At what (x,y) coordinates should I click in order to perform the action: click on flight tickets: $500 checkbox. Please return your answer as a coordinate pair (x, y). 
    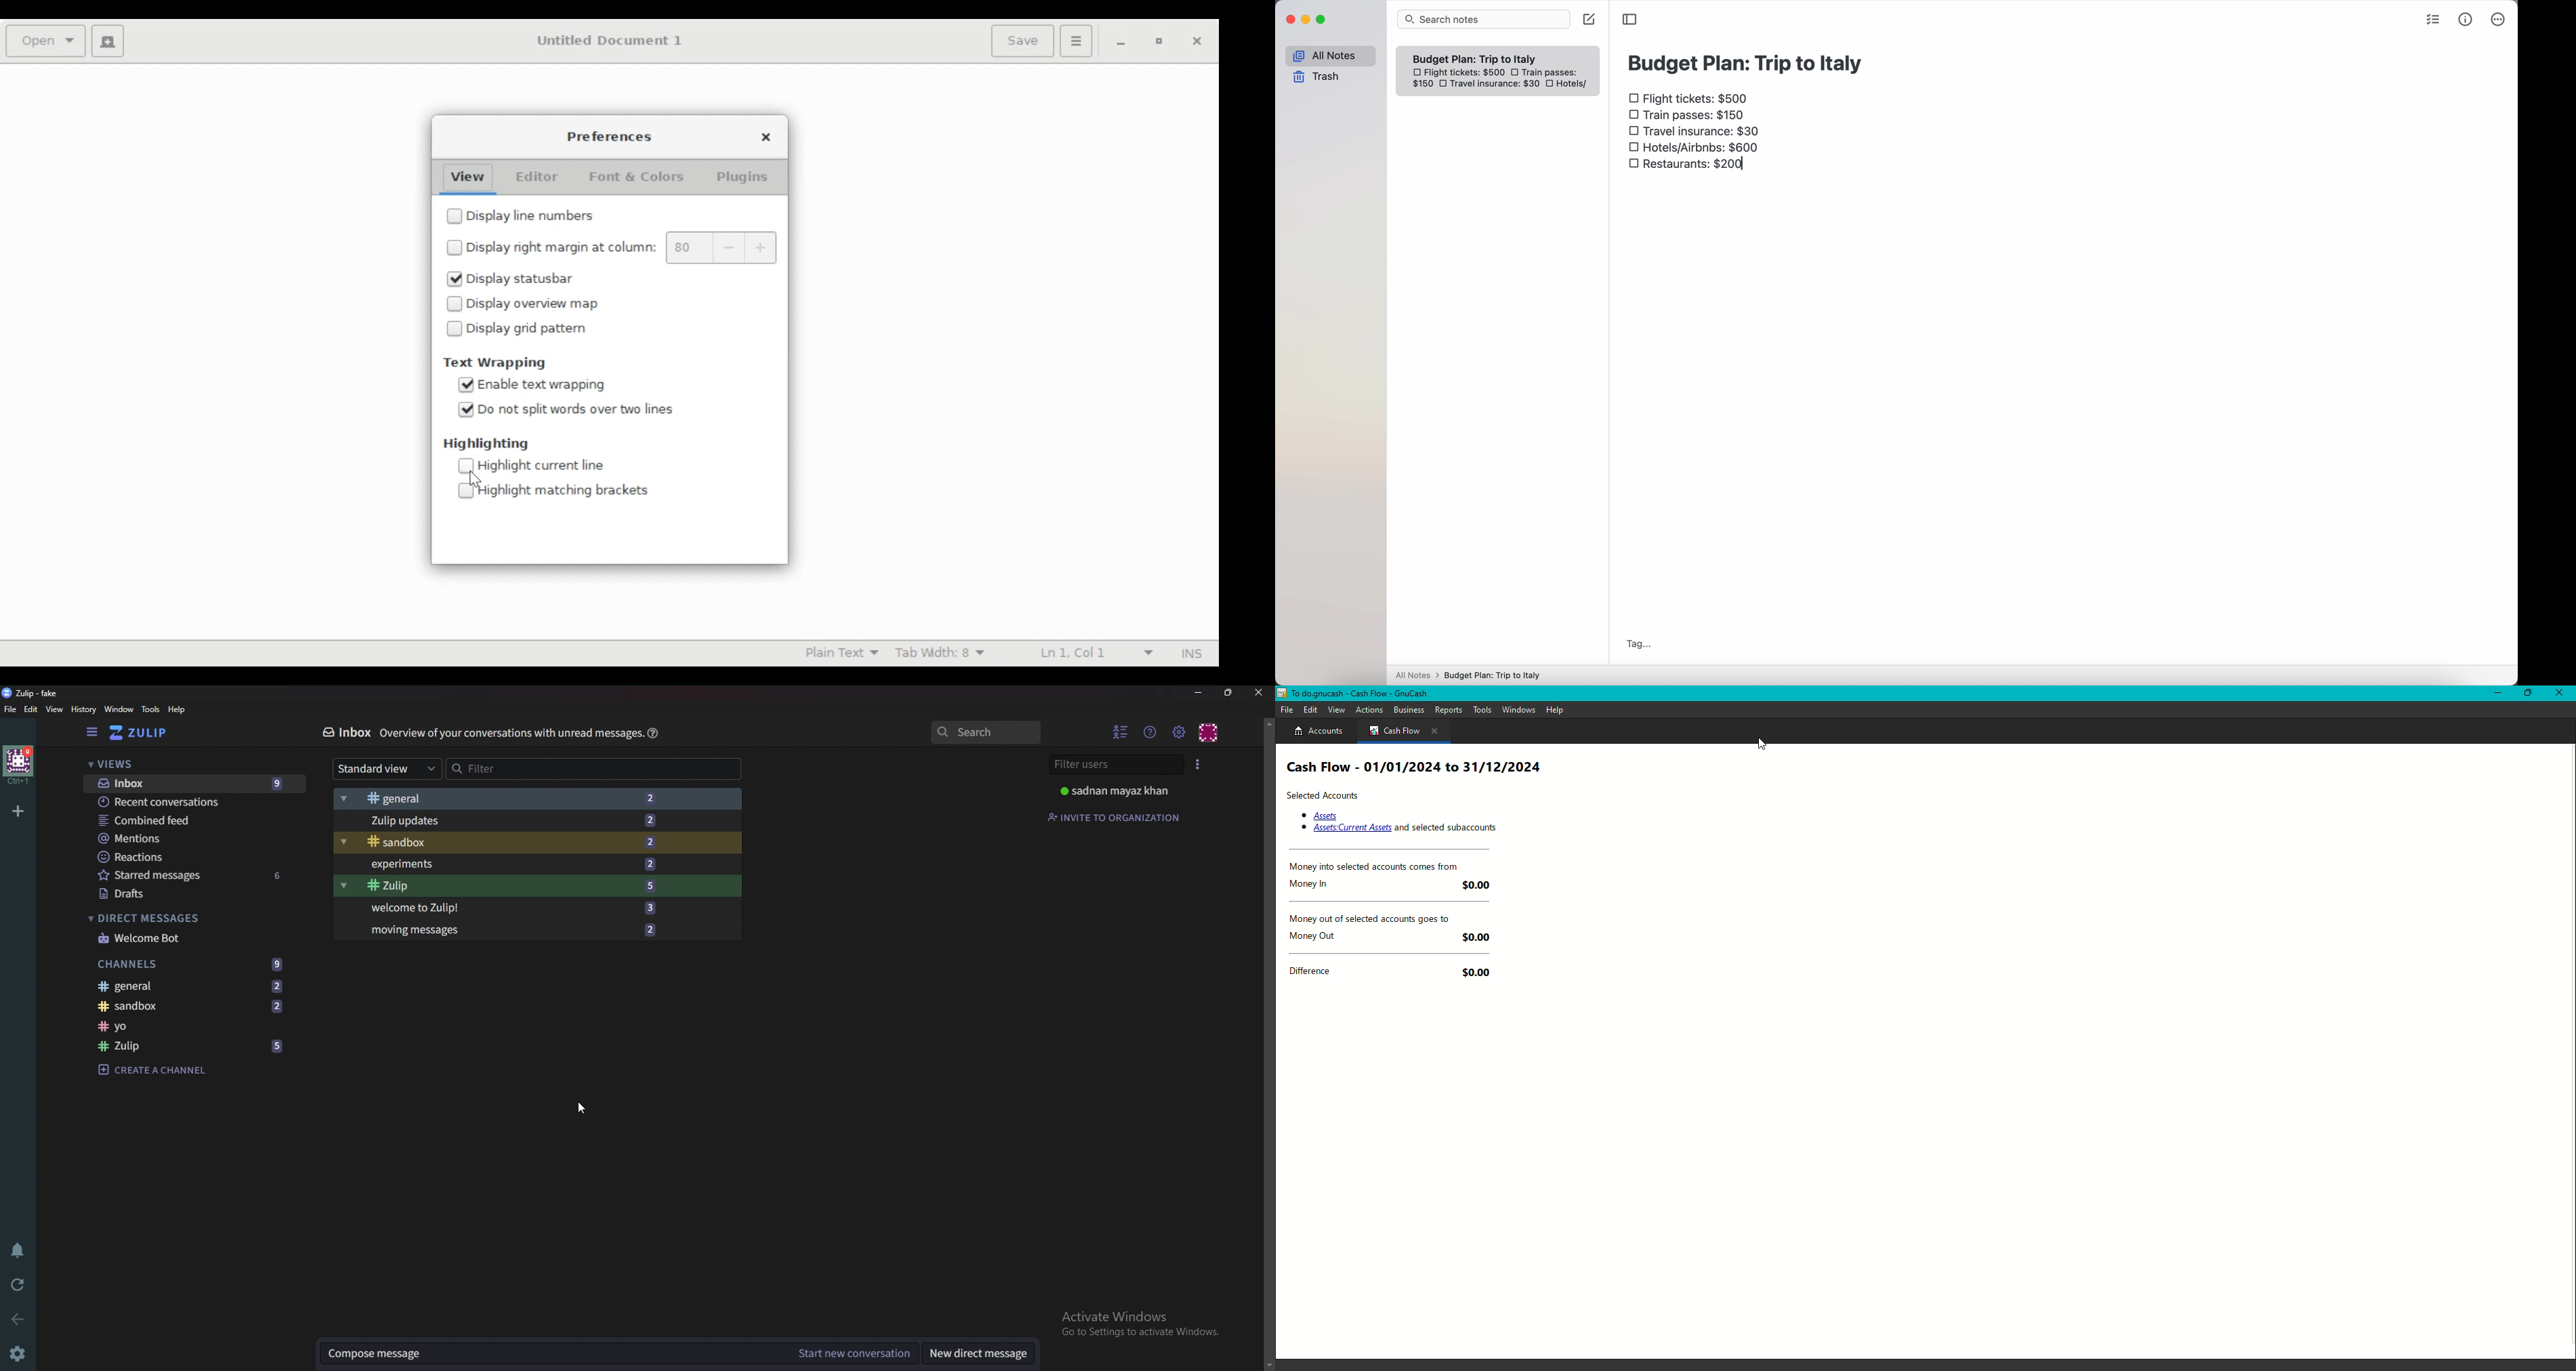
    Looking at the image, I should click on (1692, 99).